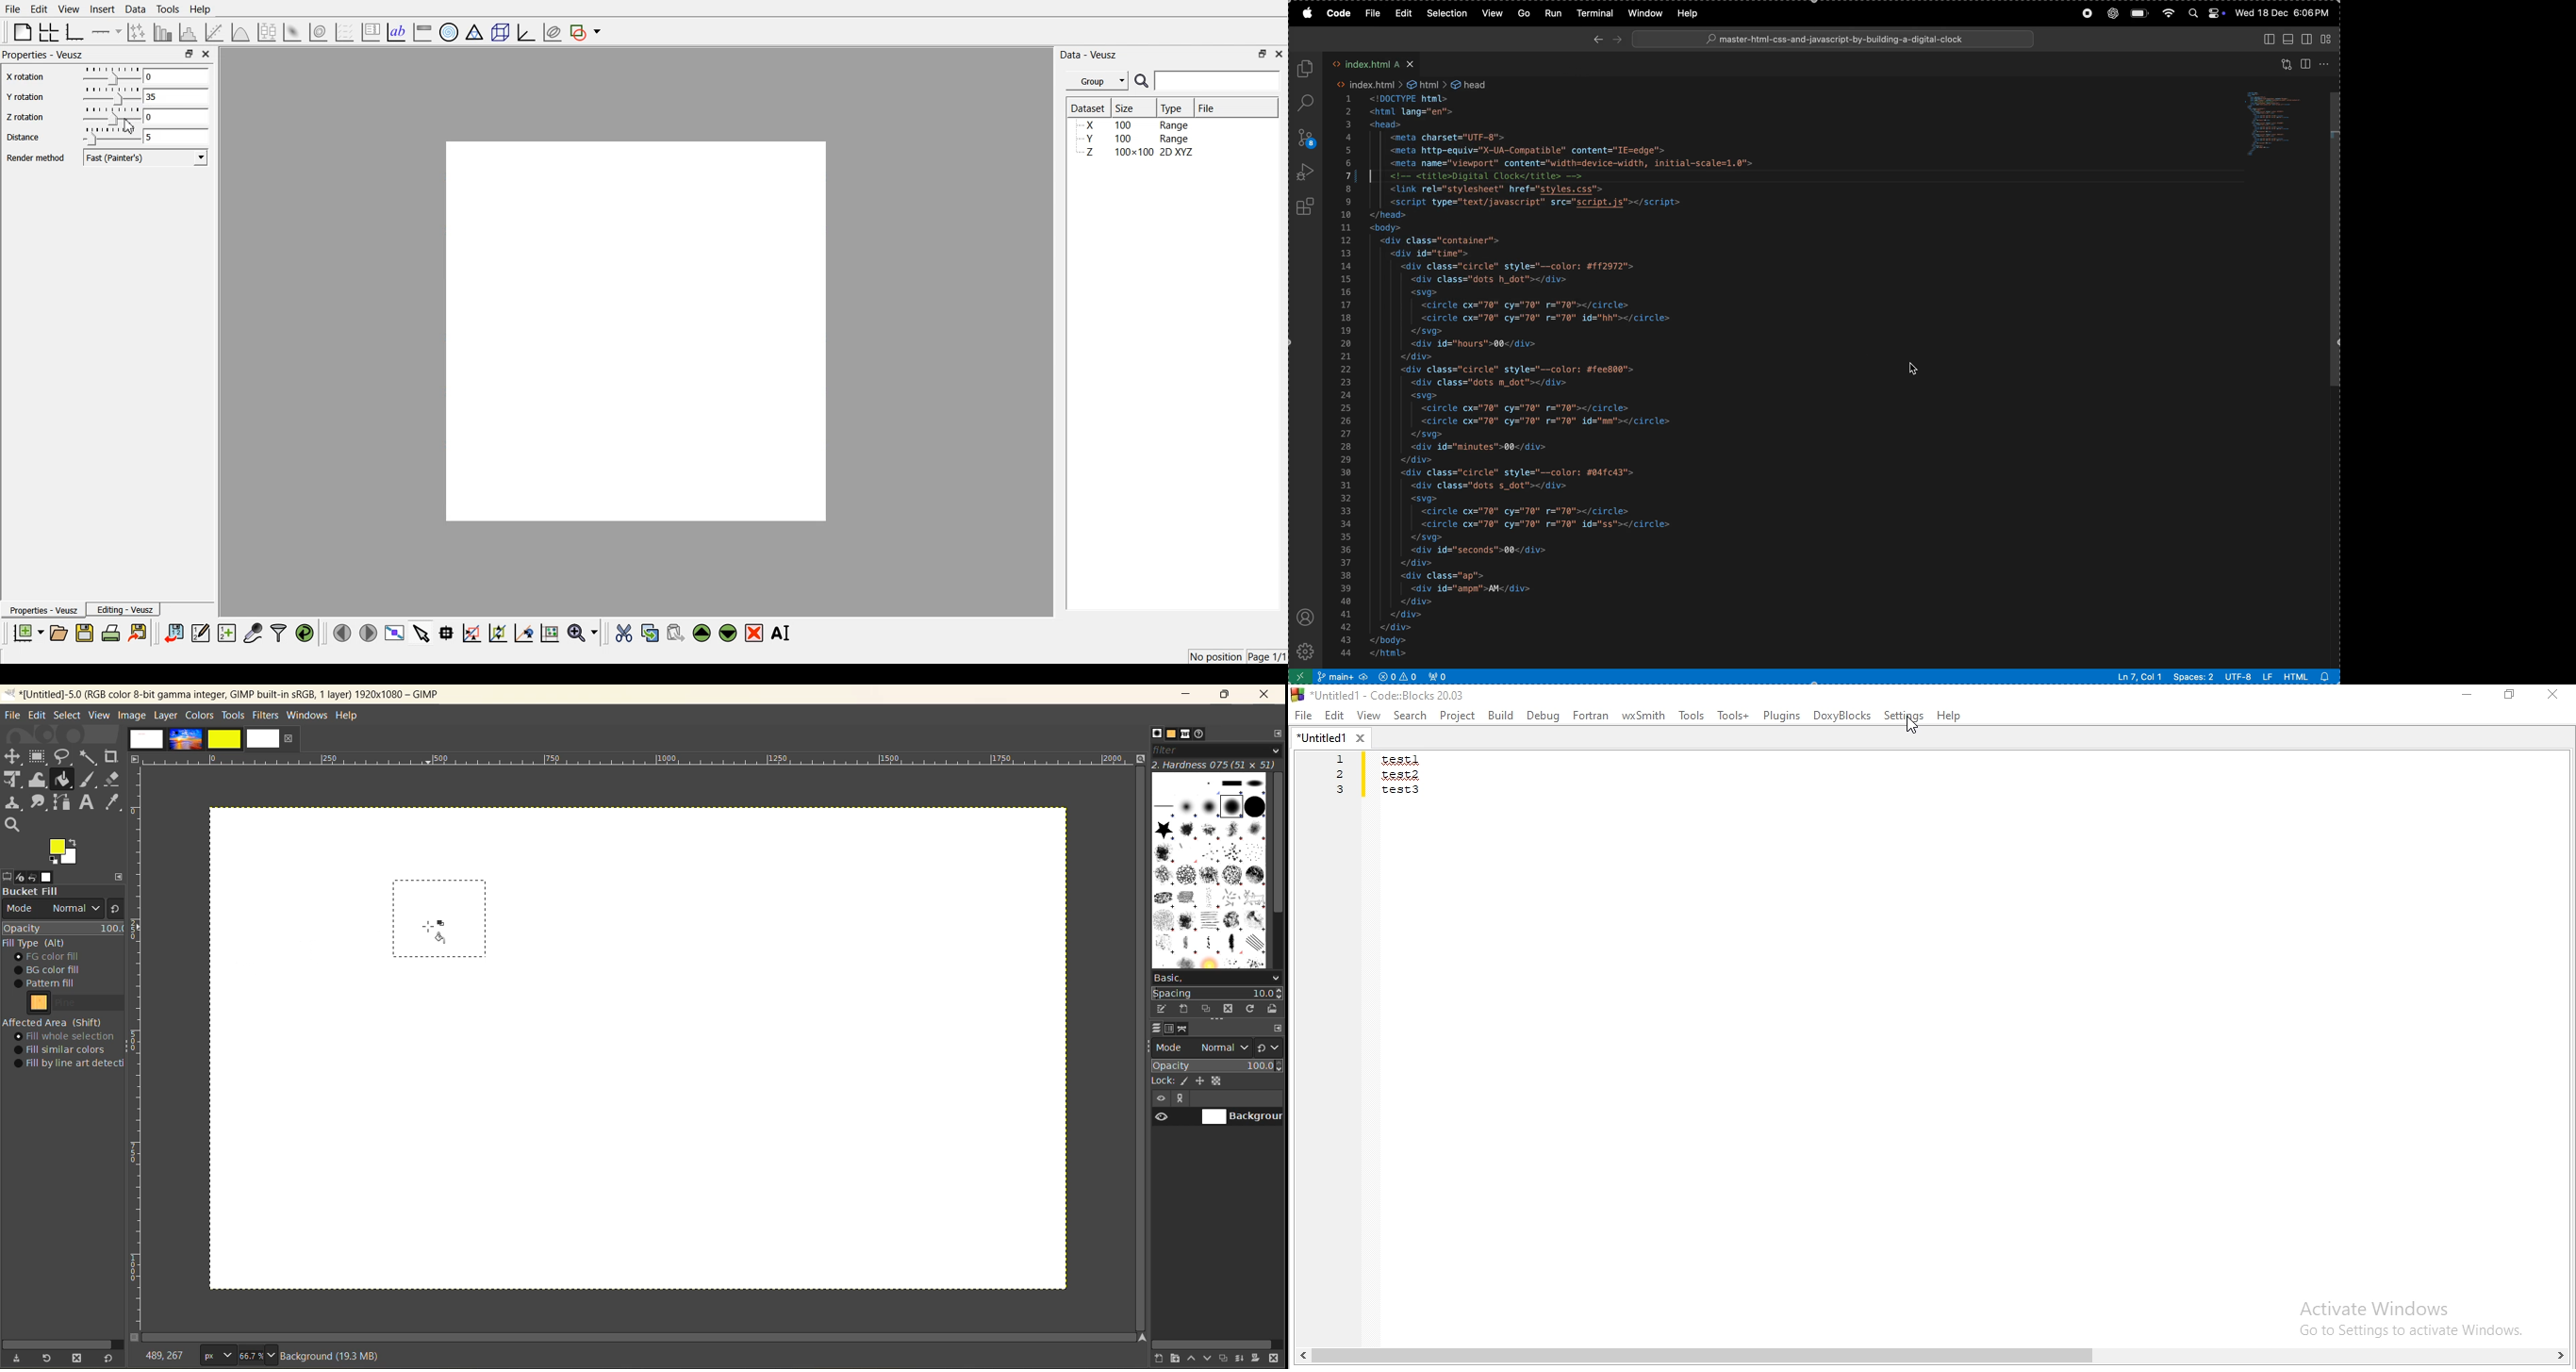 The image size is (2576, 1372). Describe the element at coordinates (1188, 734) in the screenshot. I see `fonts` at that location.